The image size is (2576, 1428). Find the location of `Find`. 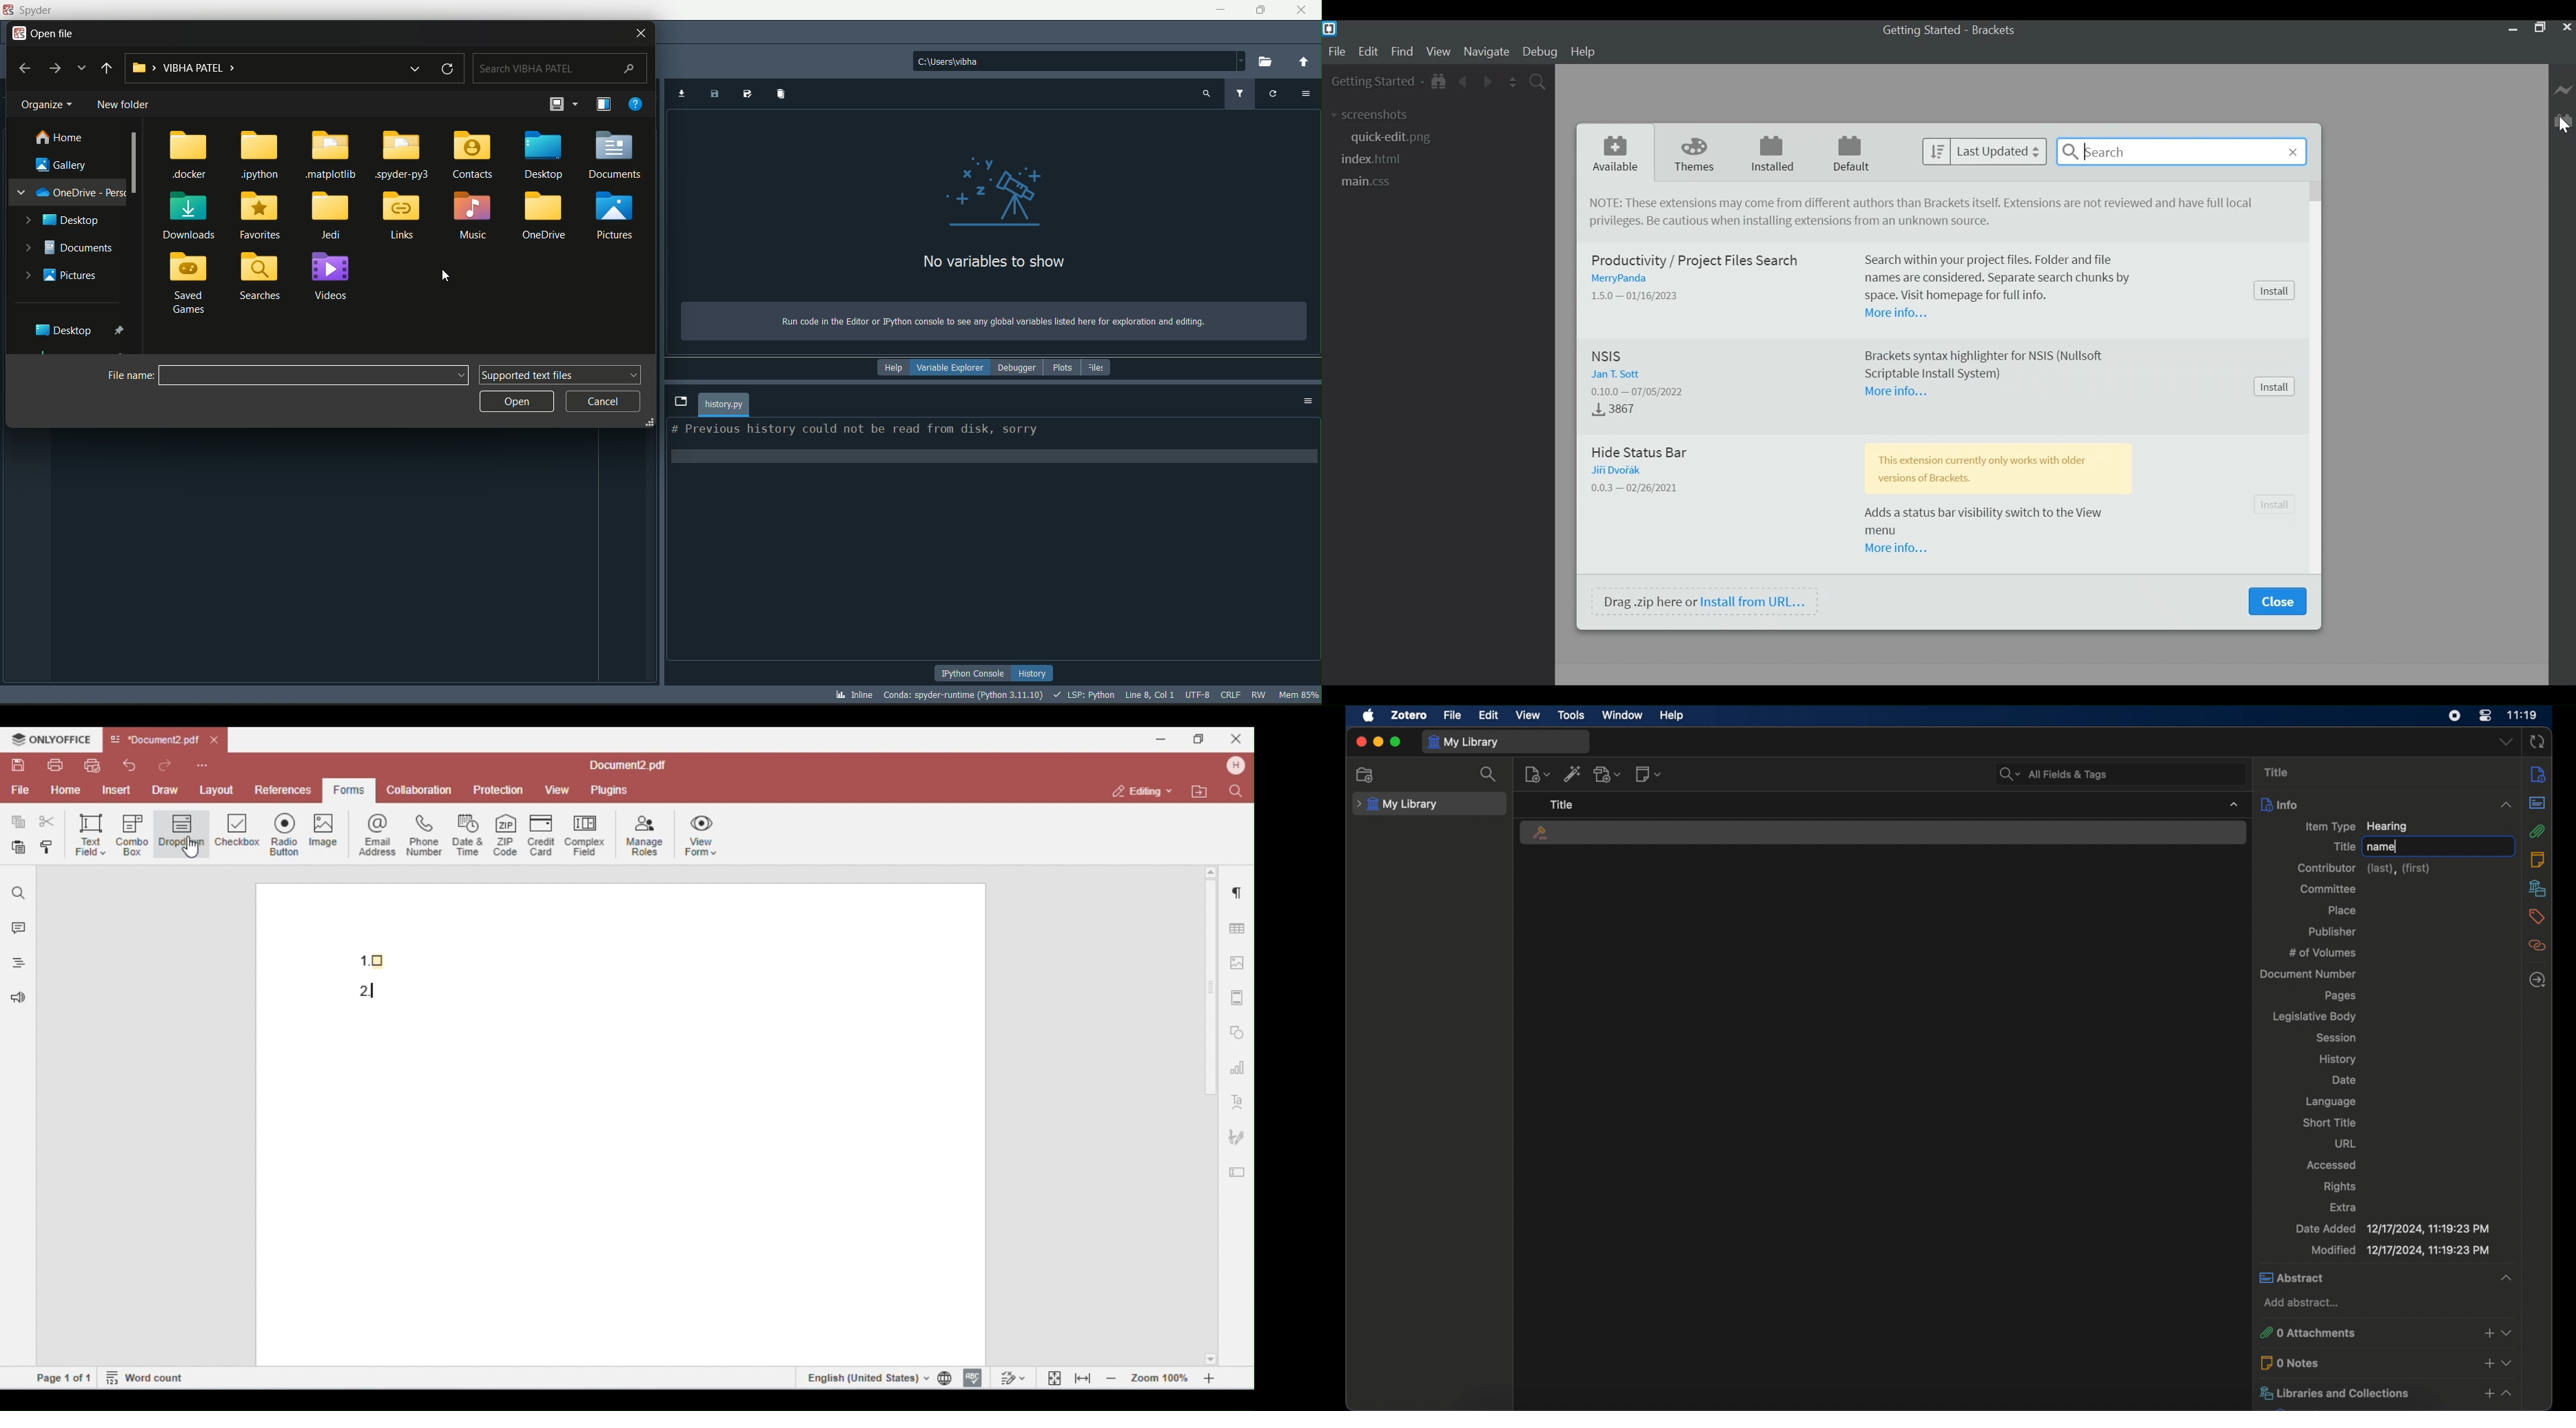

Find is located at coordinates (1402, 52).